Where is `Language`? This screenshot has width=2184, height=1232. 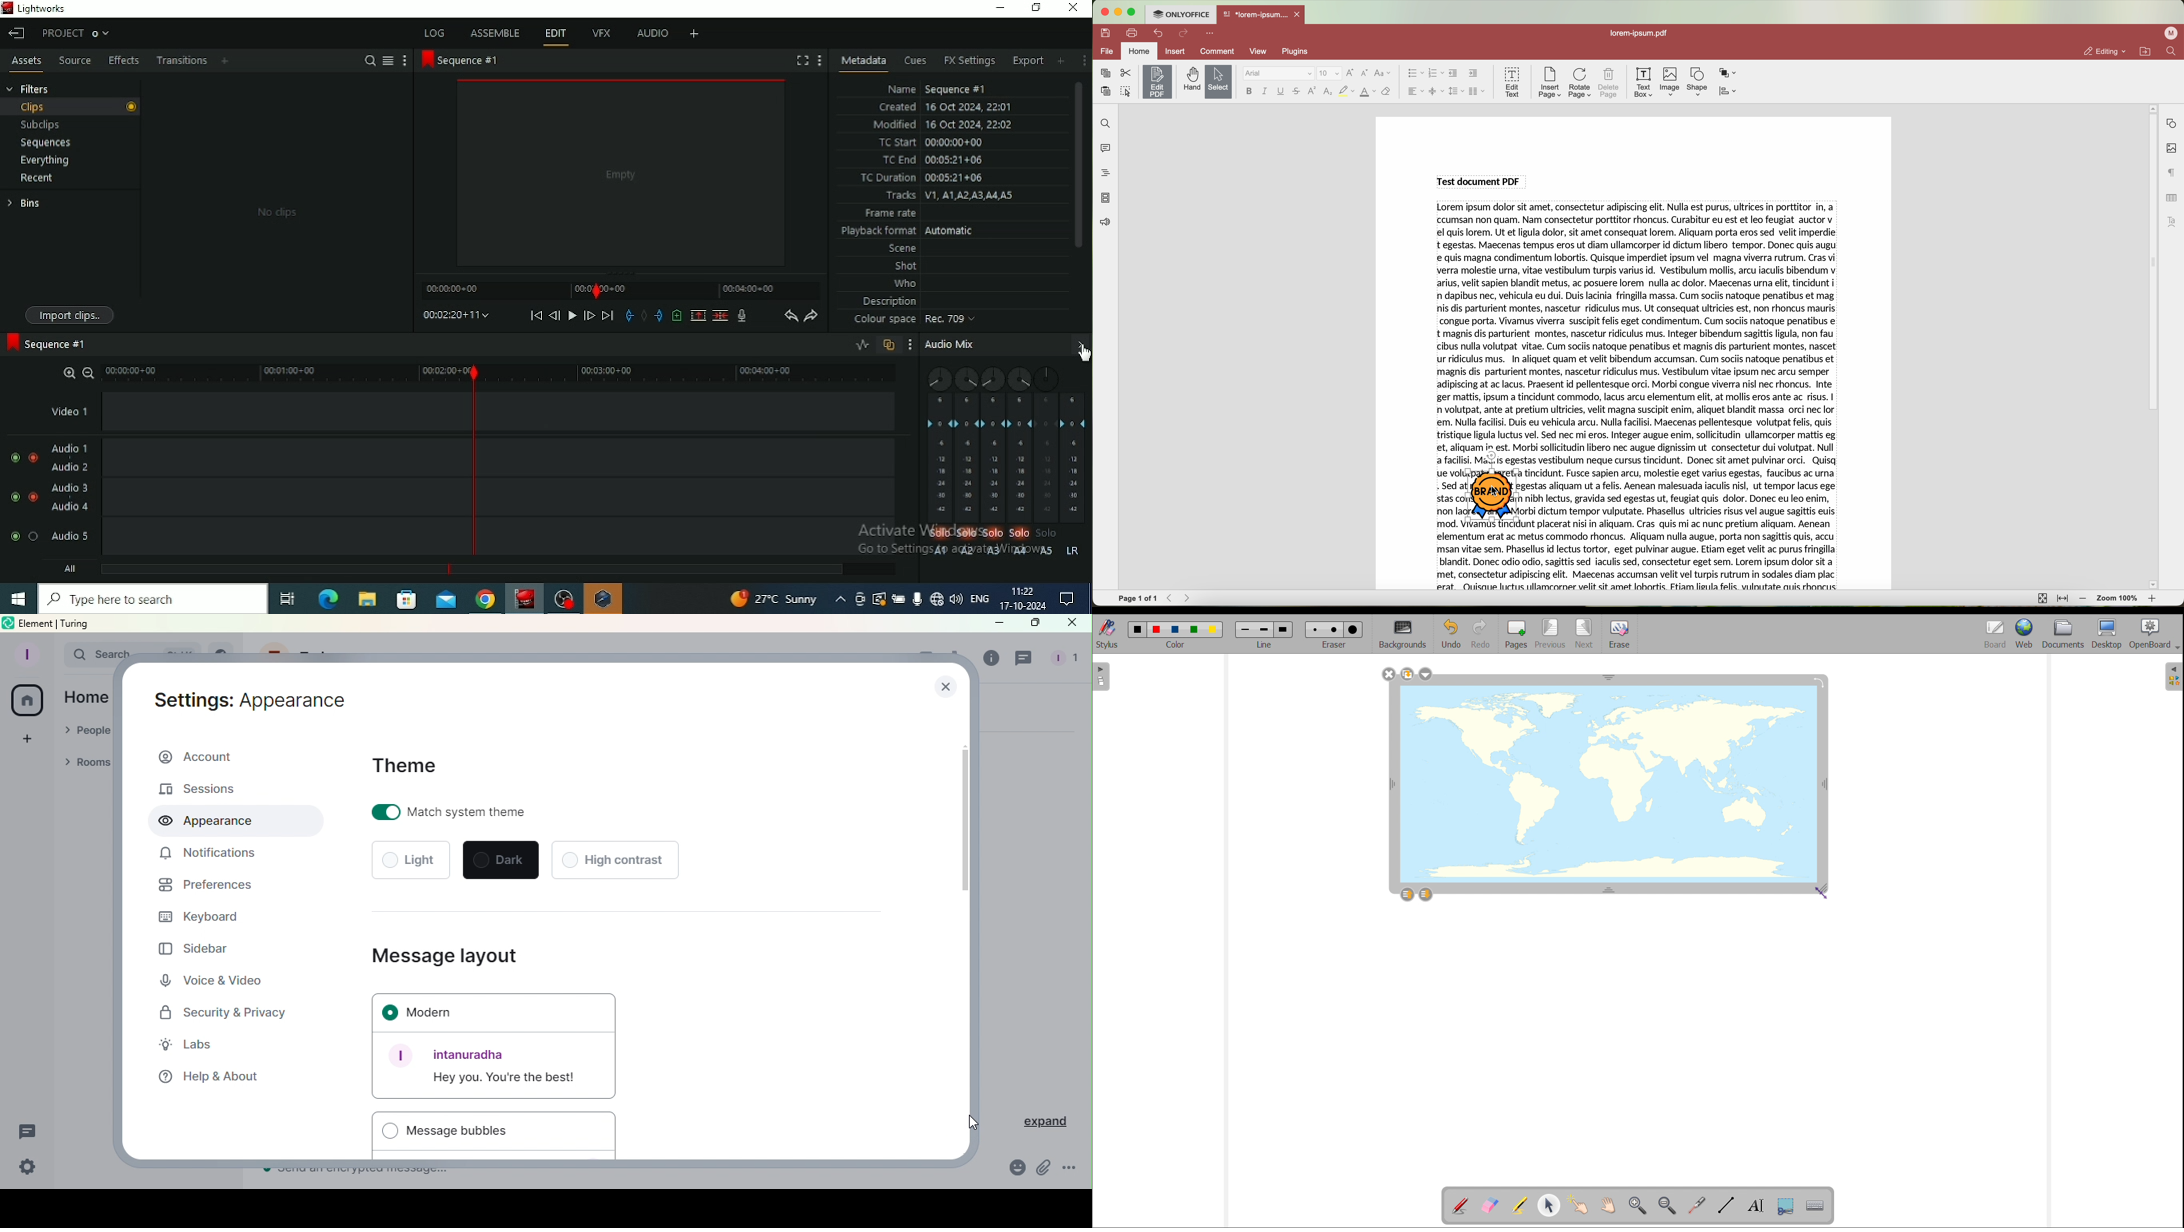
Language is located at coordinates (981, 597).